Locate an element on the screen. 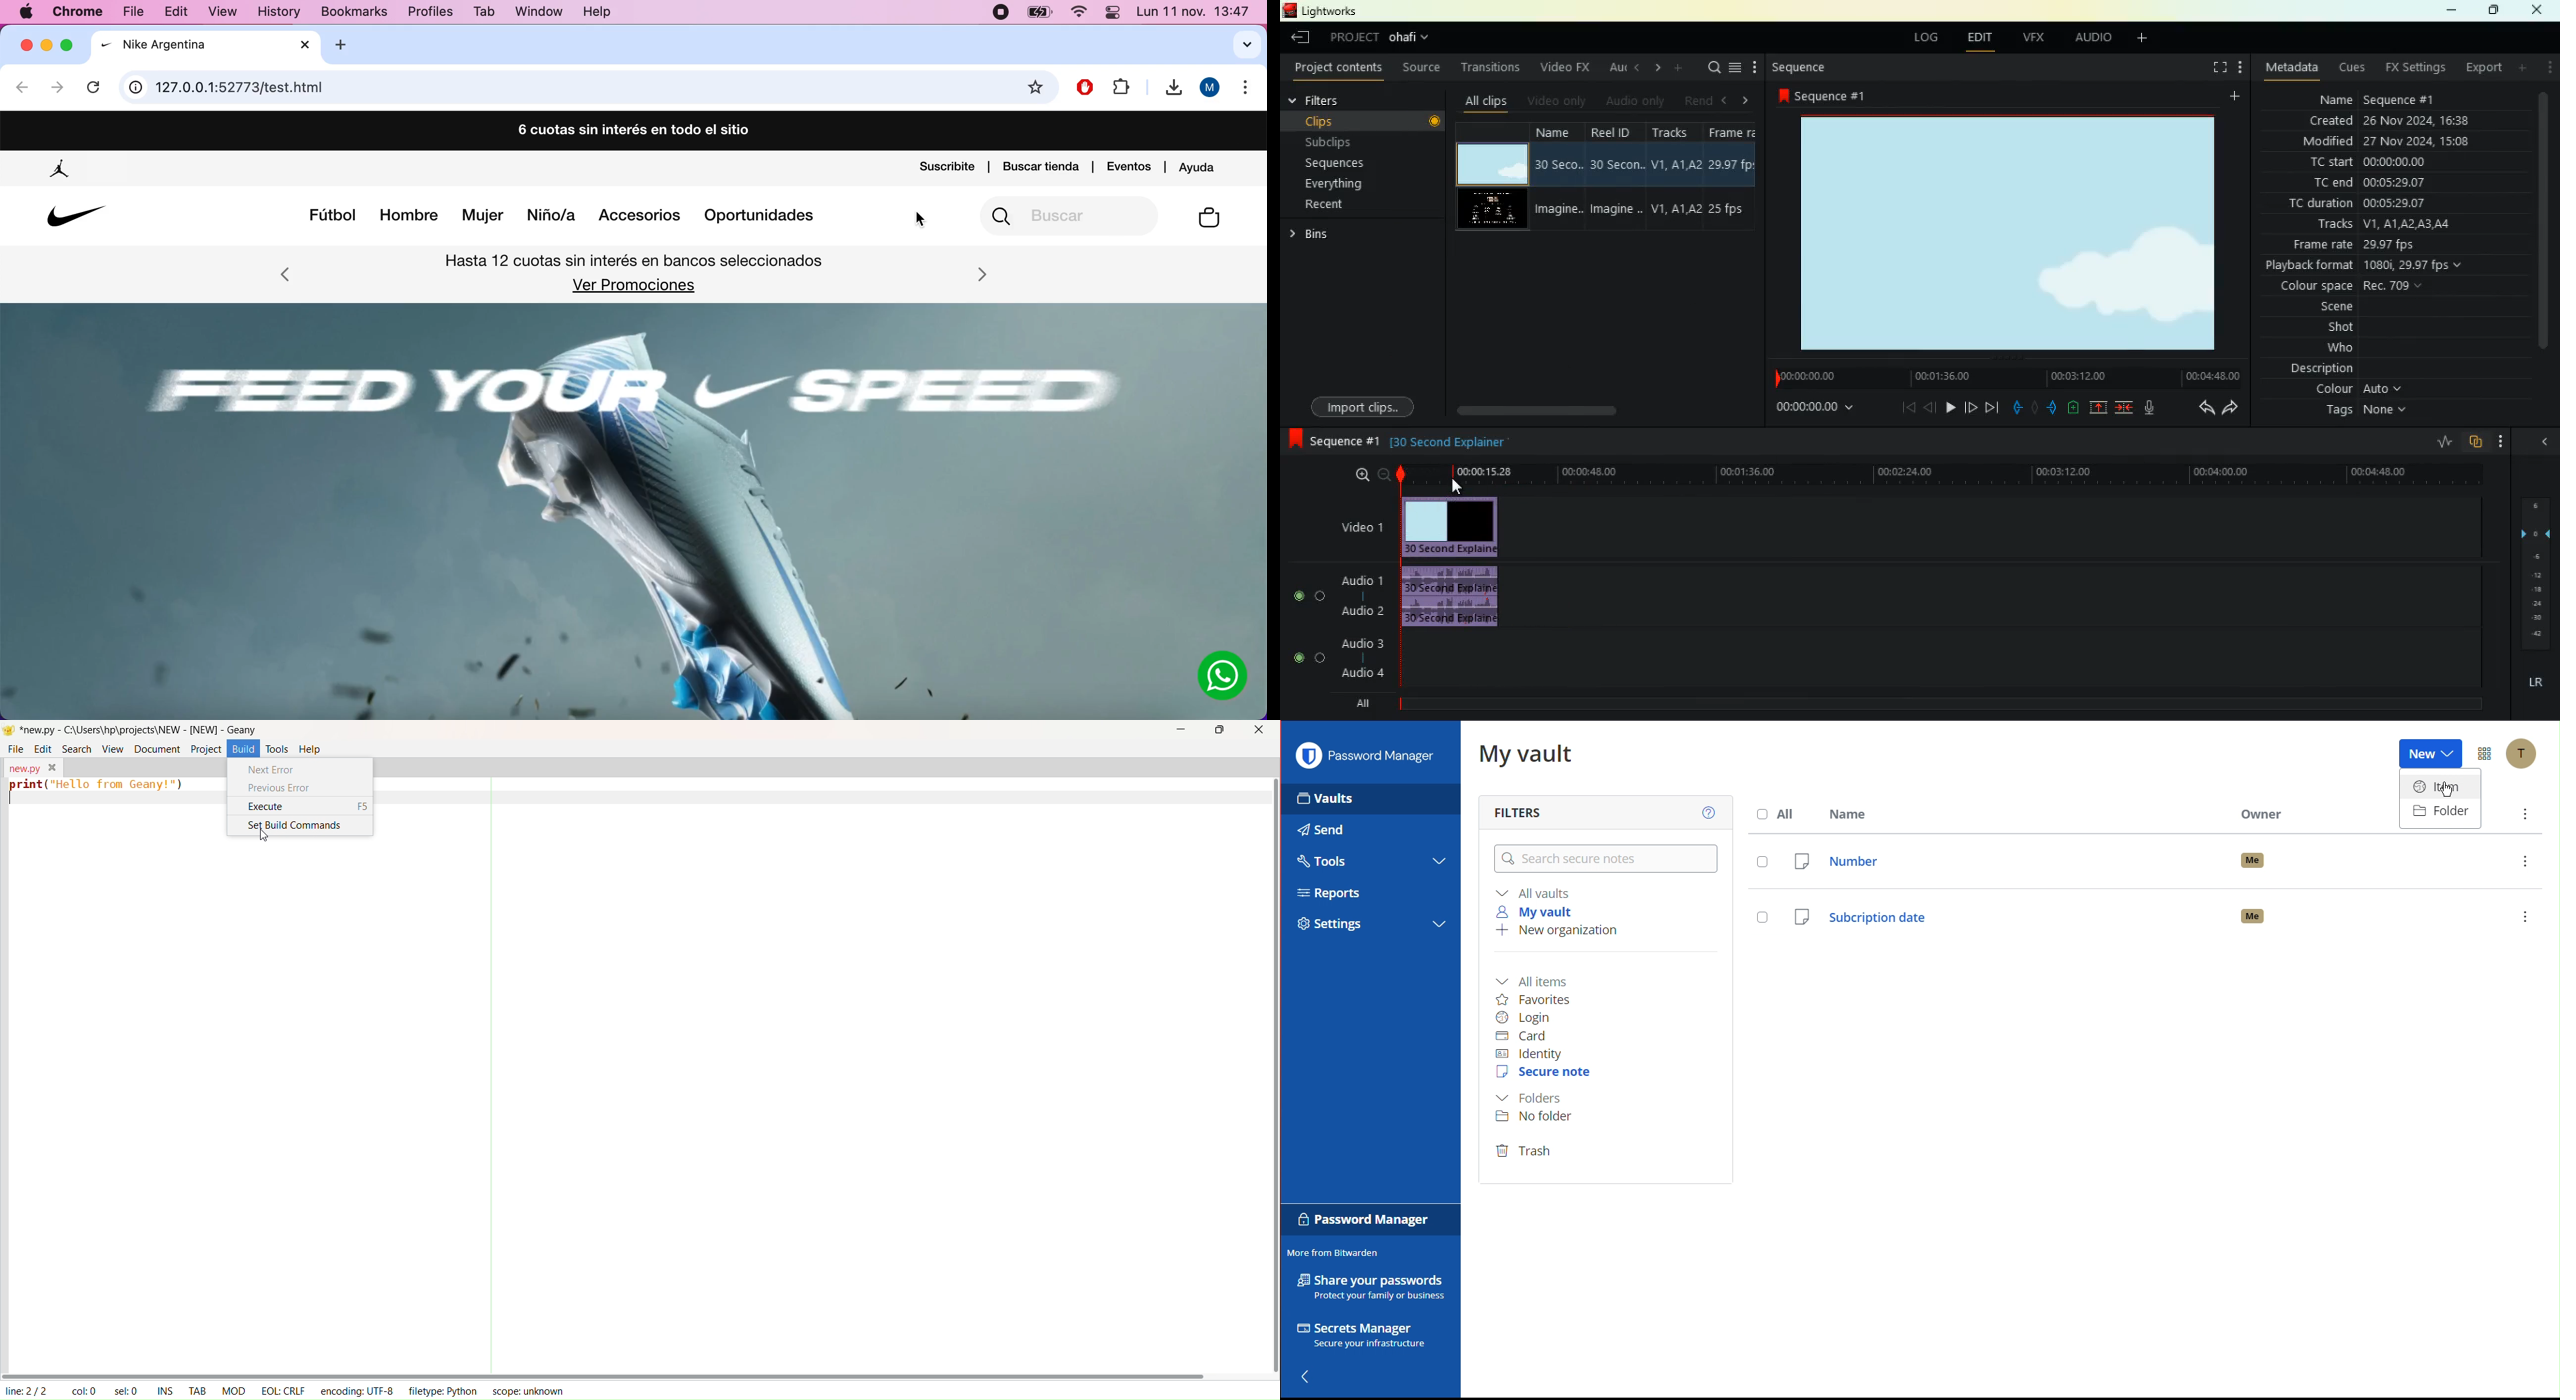 This screenshot has height=1400, width=2576. More from Bitwarden is located at coordinates (1333, 1253).